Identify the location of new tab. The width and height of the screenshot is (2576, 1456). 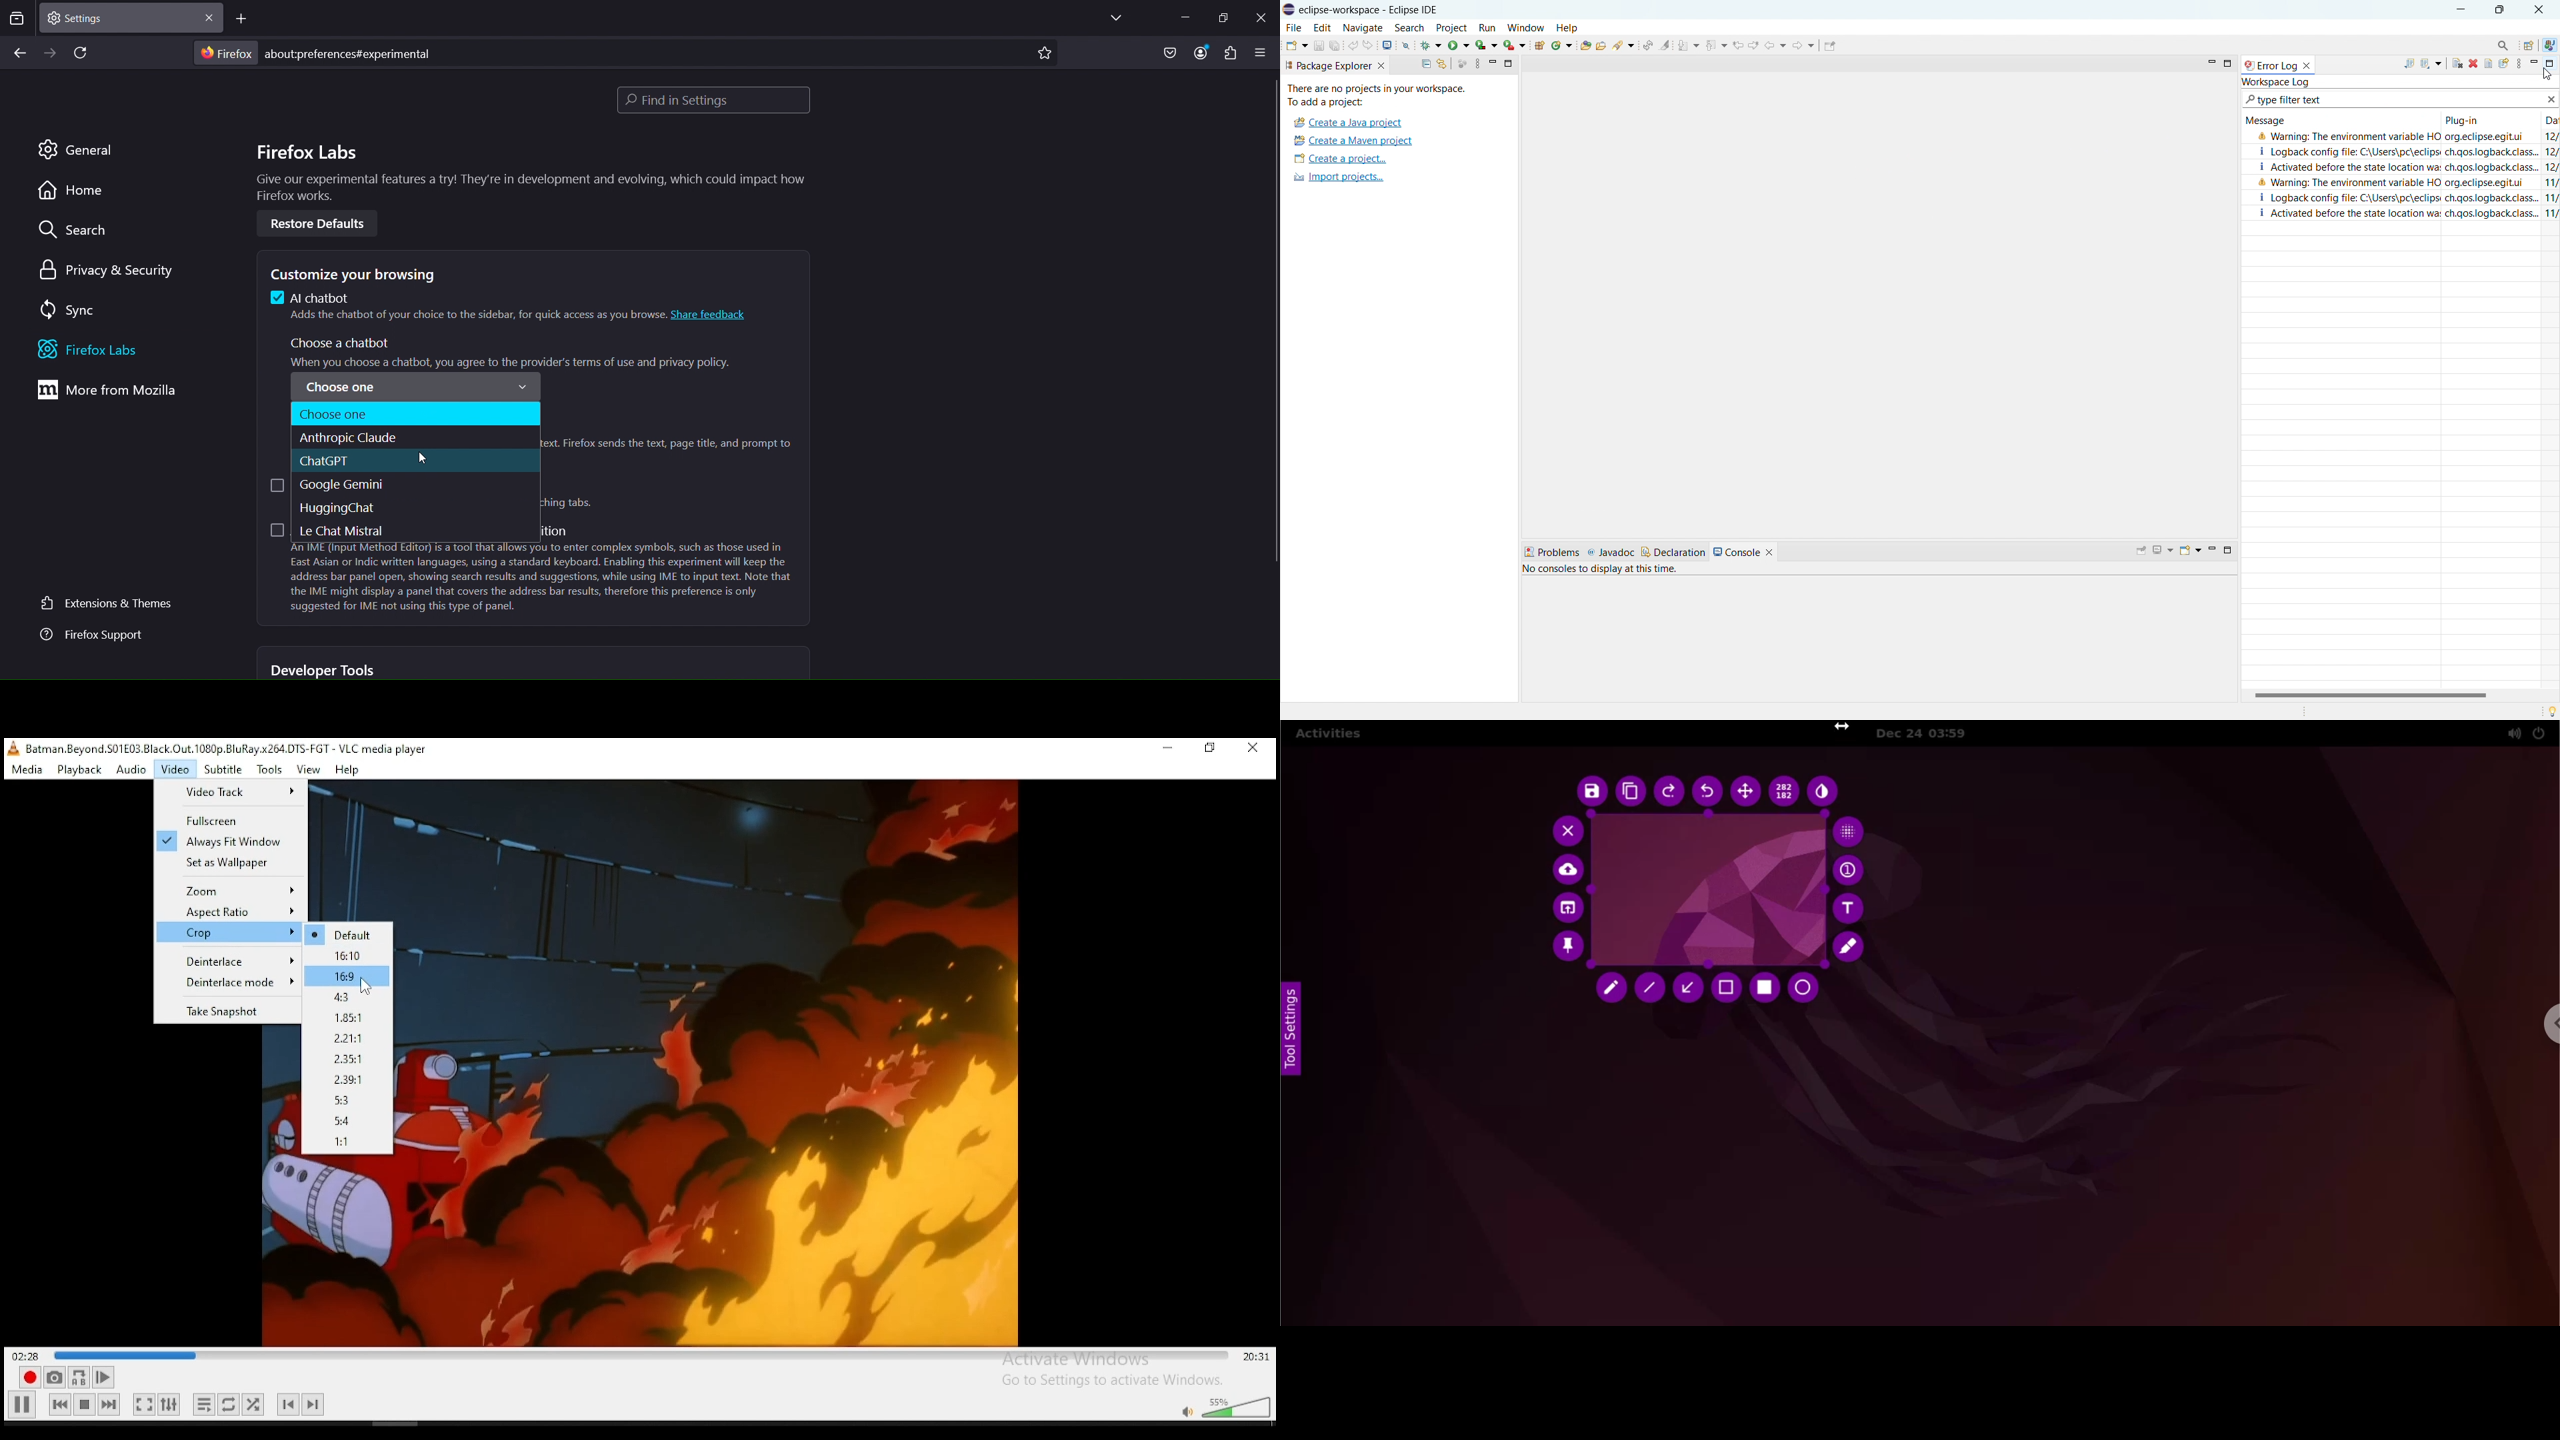
(243, 21).